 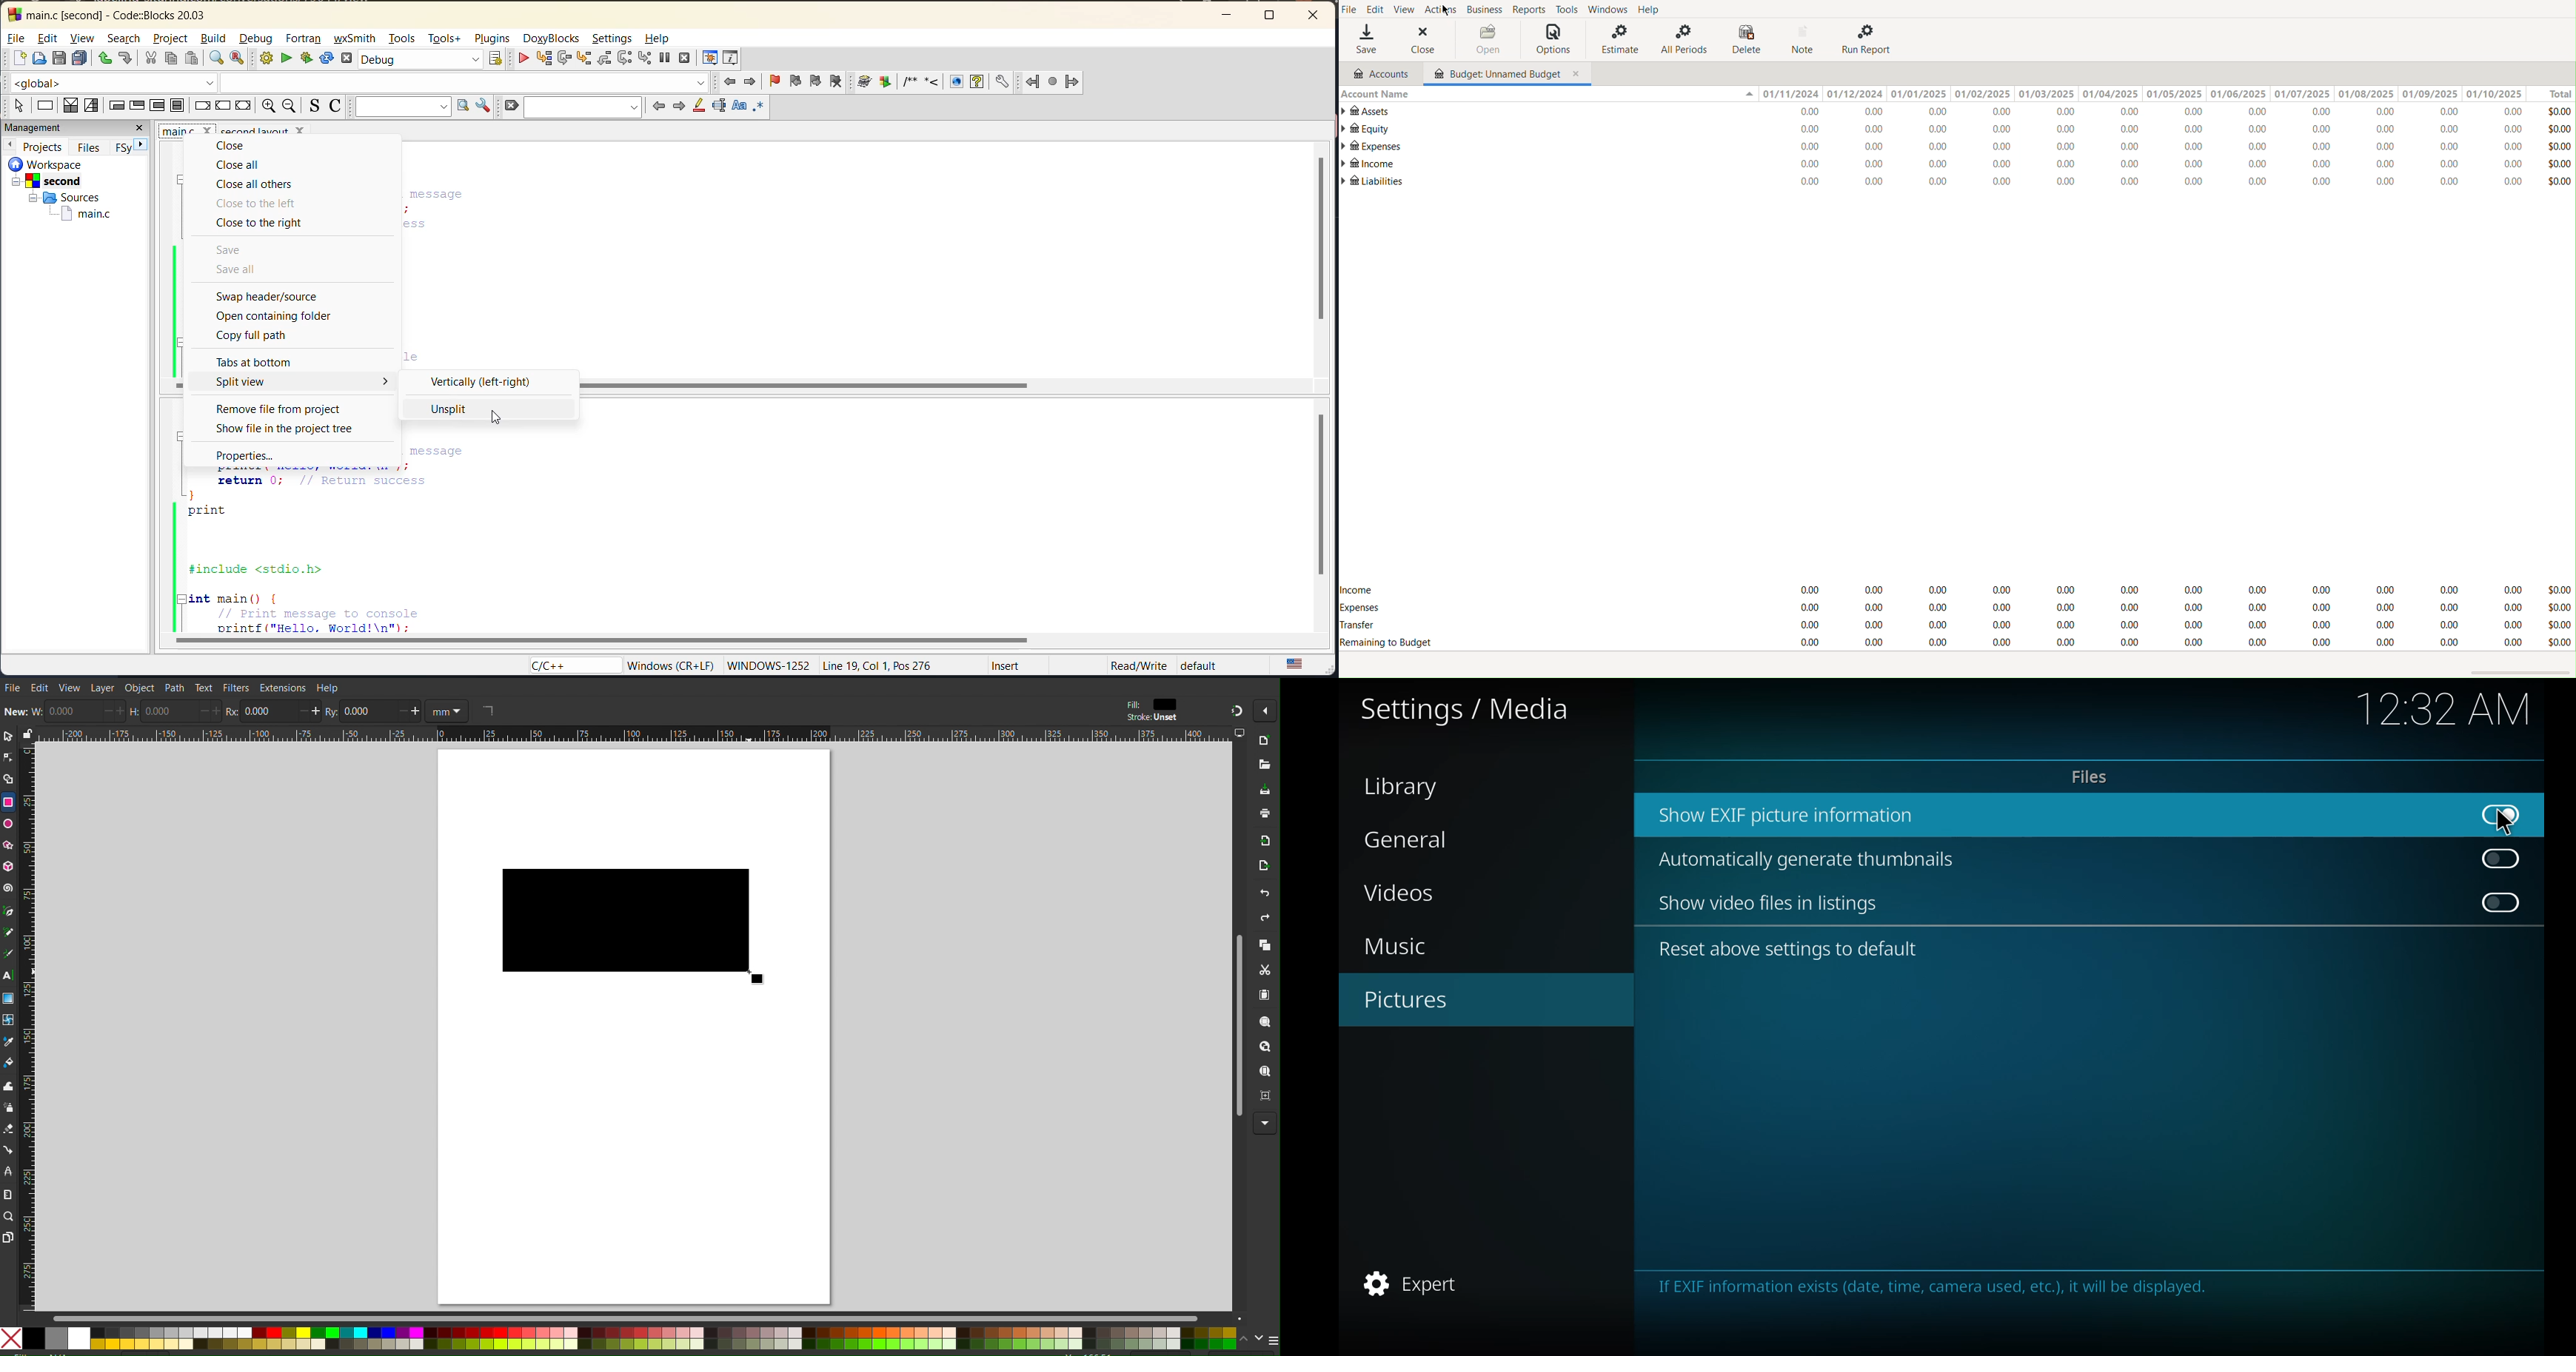 I want to click on Accounts, so click(x=1379, y=72).